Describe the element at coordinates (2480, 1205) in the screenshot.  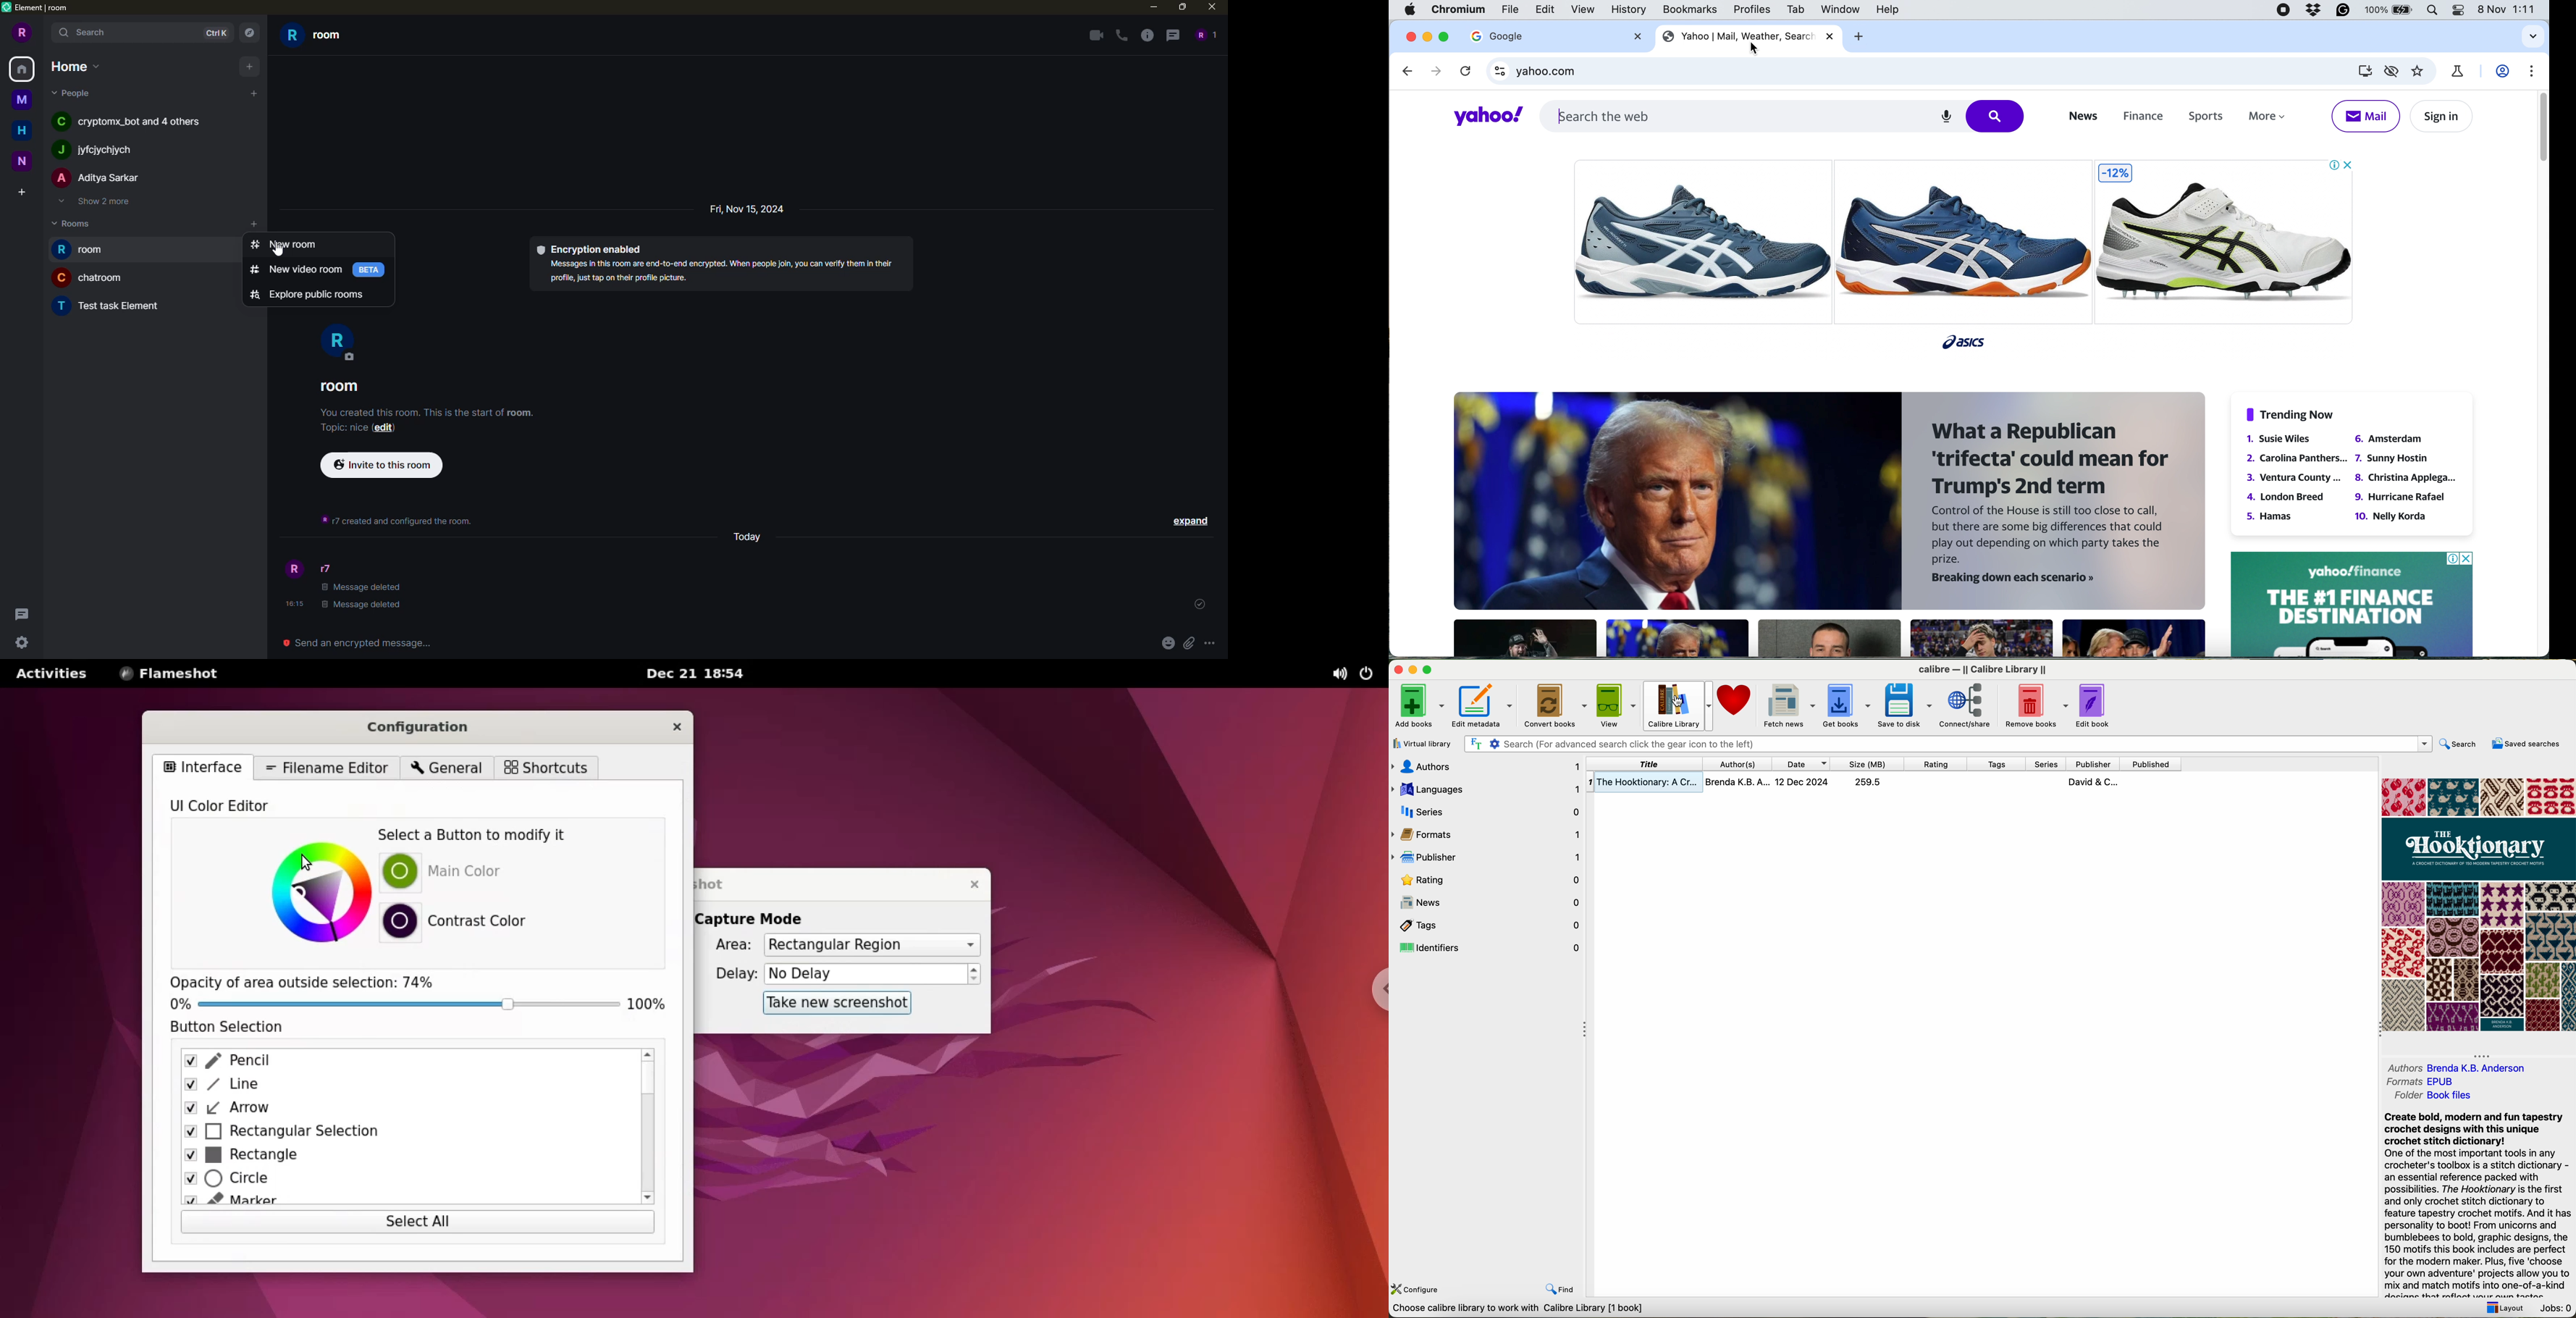
I see `Create bold, modern and fun tapestrycrochet designs with this uniquecrochet stitch dictionary!One of the most important tools in anycrocheter's toolbox is a stitch dictionary -an essential reference packed withpossibilities. The Hooktionary is the firstand only crochet stitch dictionary tofeature tapestry crochet motifs. And it haspersonality to boot! From unicorns andbumblebees to bold, graphic designs, the150 motifs this book includes are perfectfor the modern maker. Plus, five ‘chooseyour own adventure' projects allow you tomix and match motifs into one-of-a-kind` at that location.